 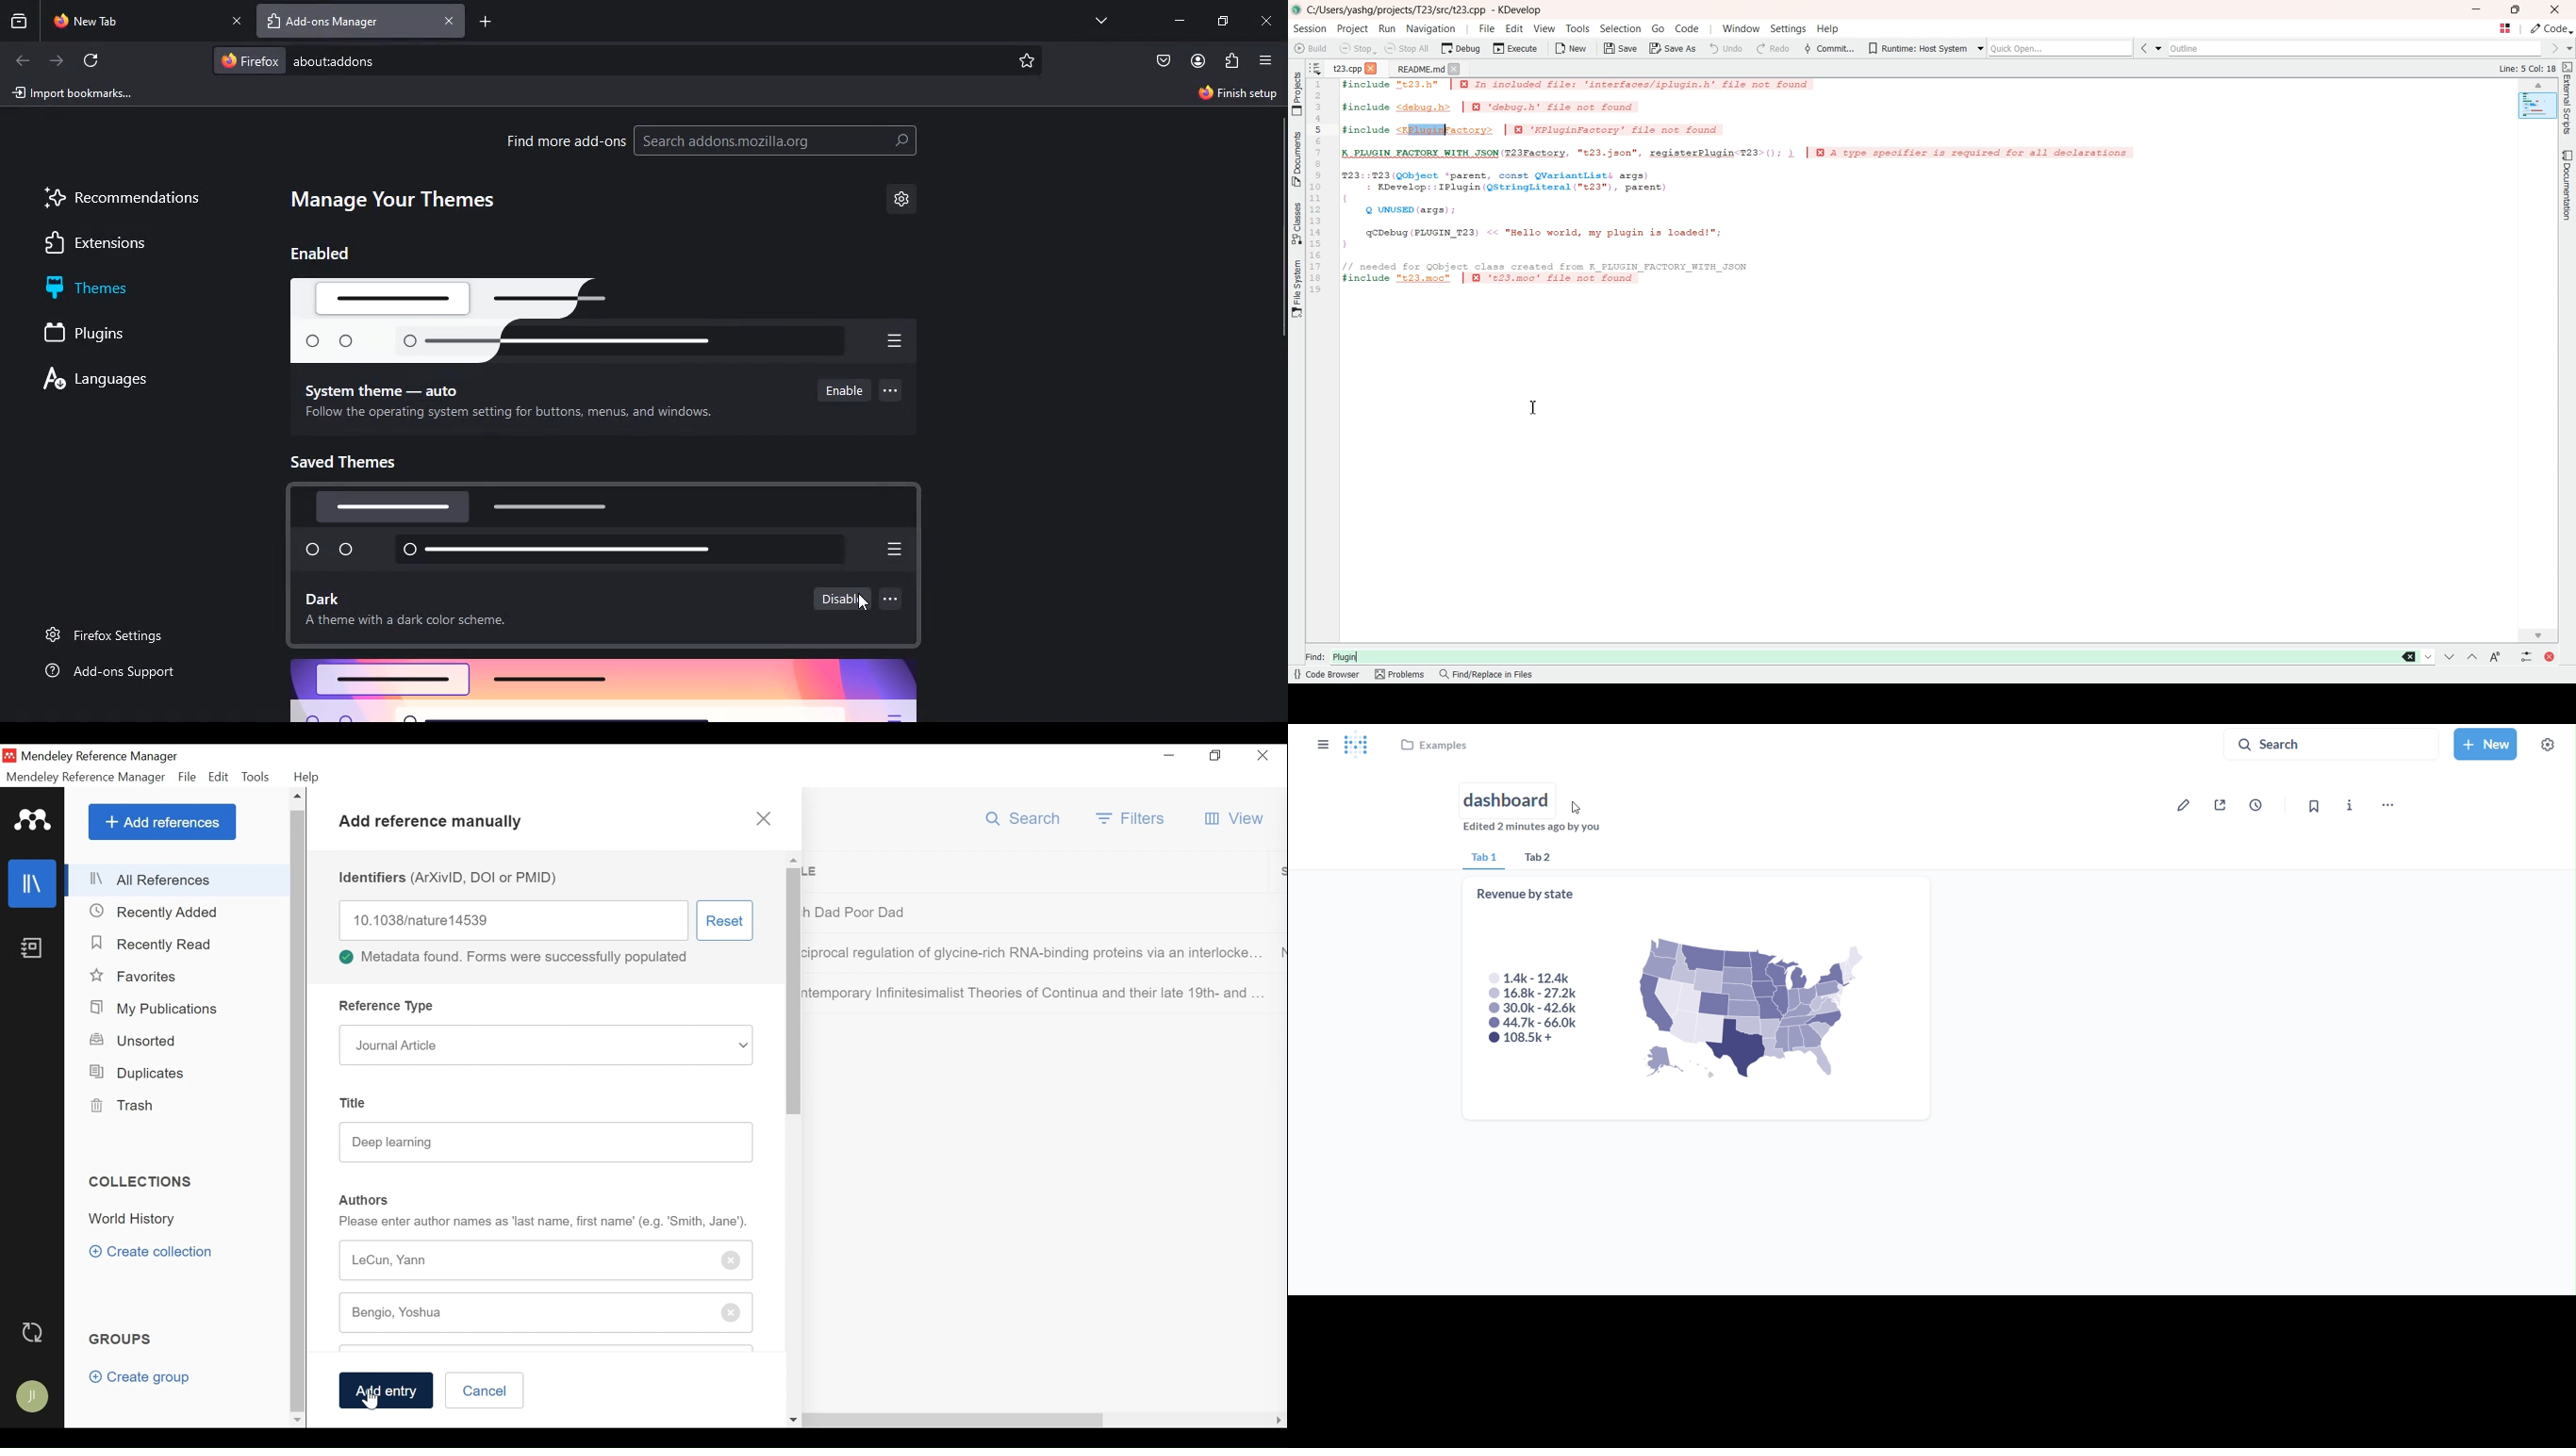 What do you see at coordinates (1196, 61) in the screenshot?
I see `profile` at bounding box center [1196, 61].